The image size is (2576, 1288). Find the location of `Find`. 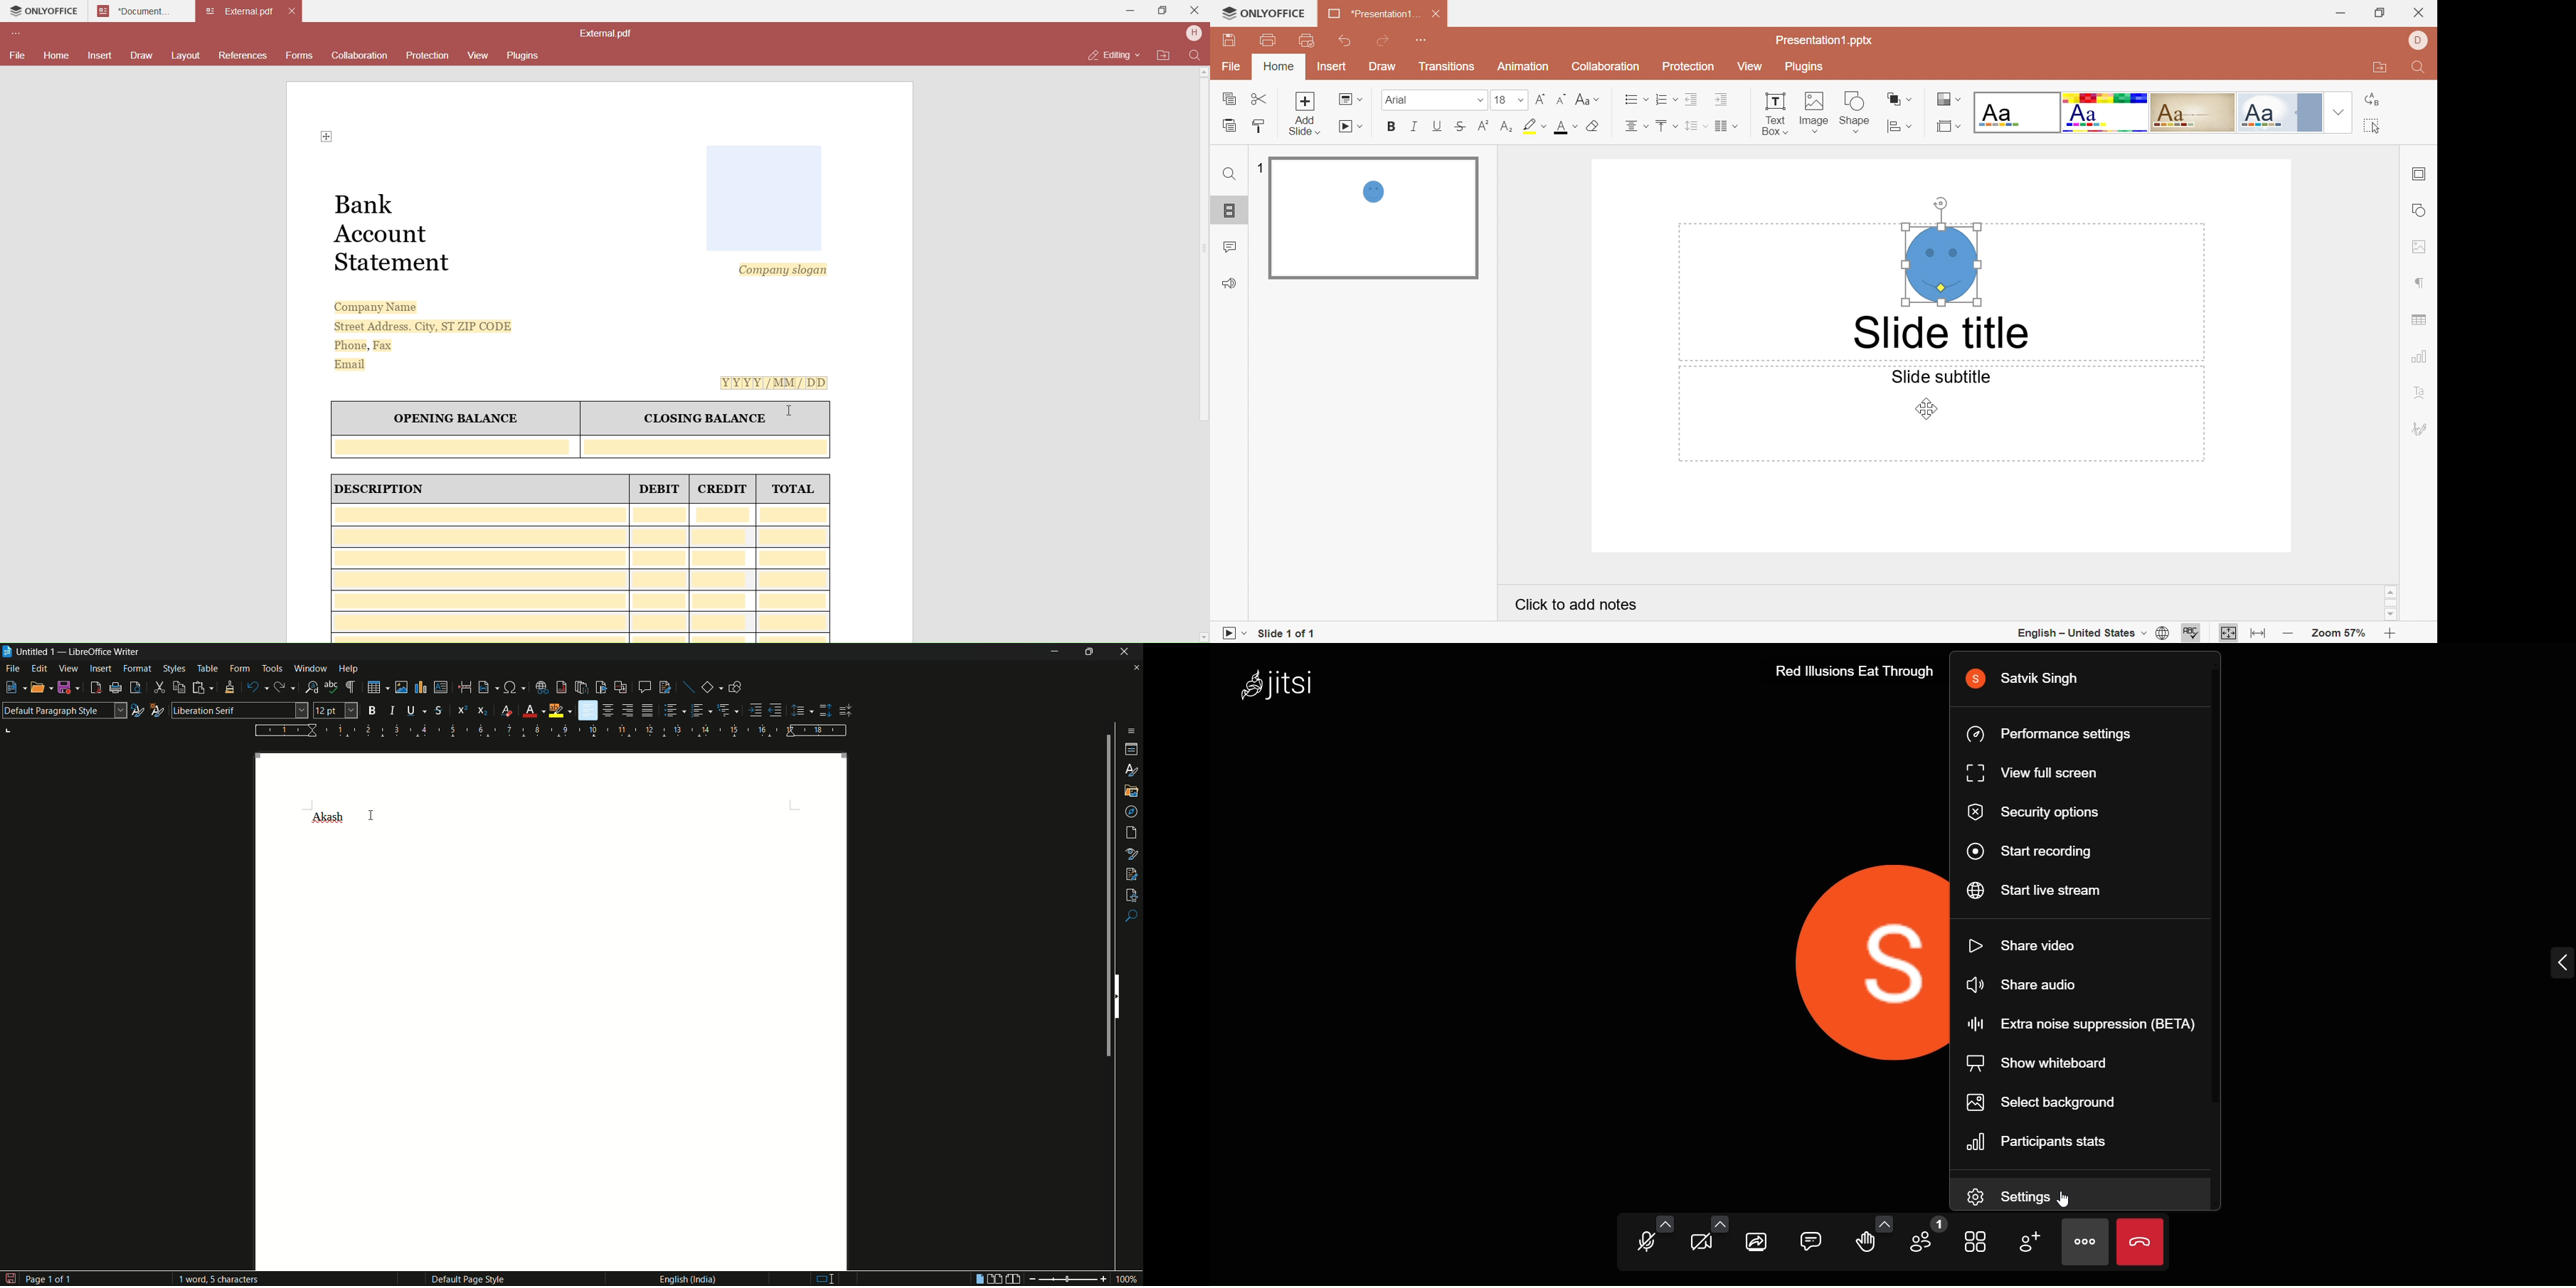

Find is located at coordinates (1229, 174).